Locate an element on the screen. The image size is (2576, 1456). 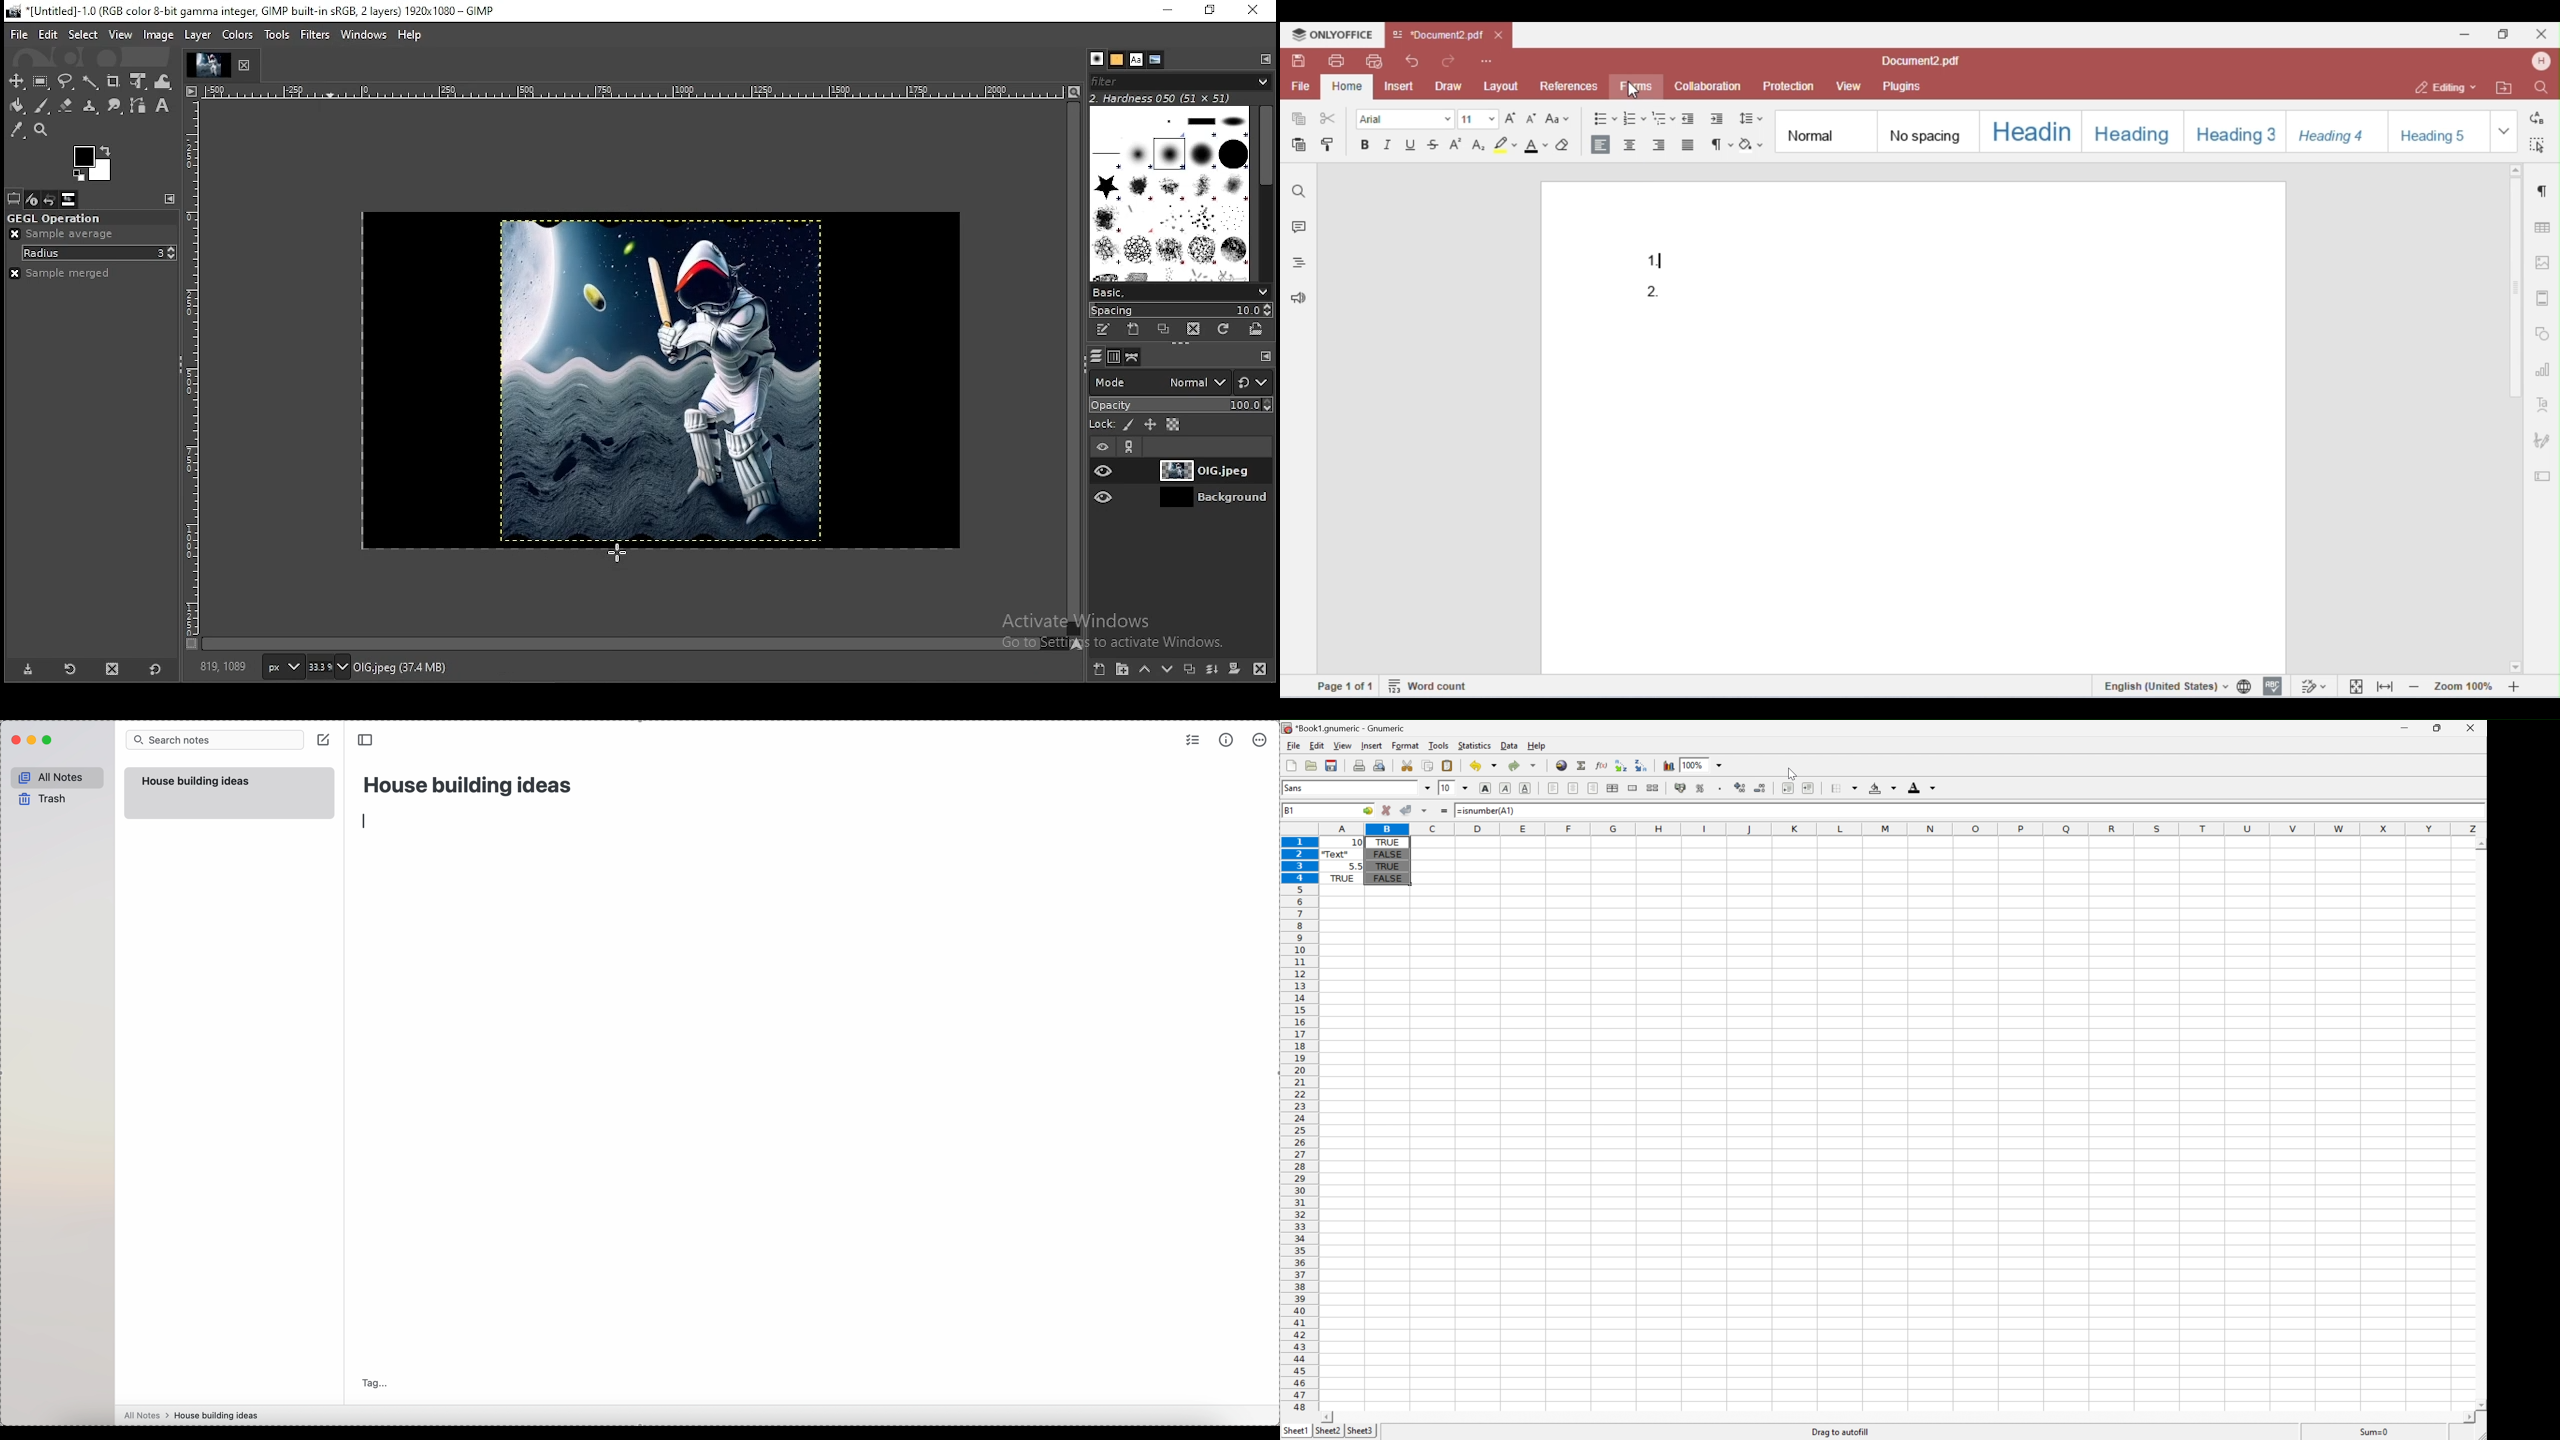
Print preview is located at coordinates (1380, 765).